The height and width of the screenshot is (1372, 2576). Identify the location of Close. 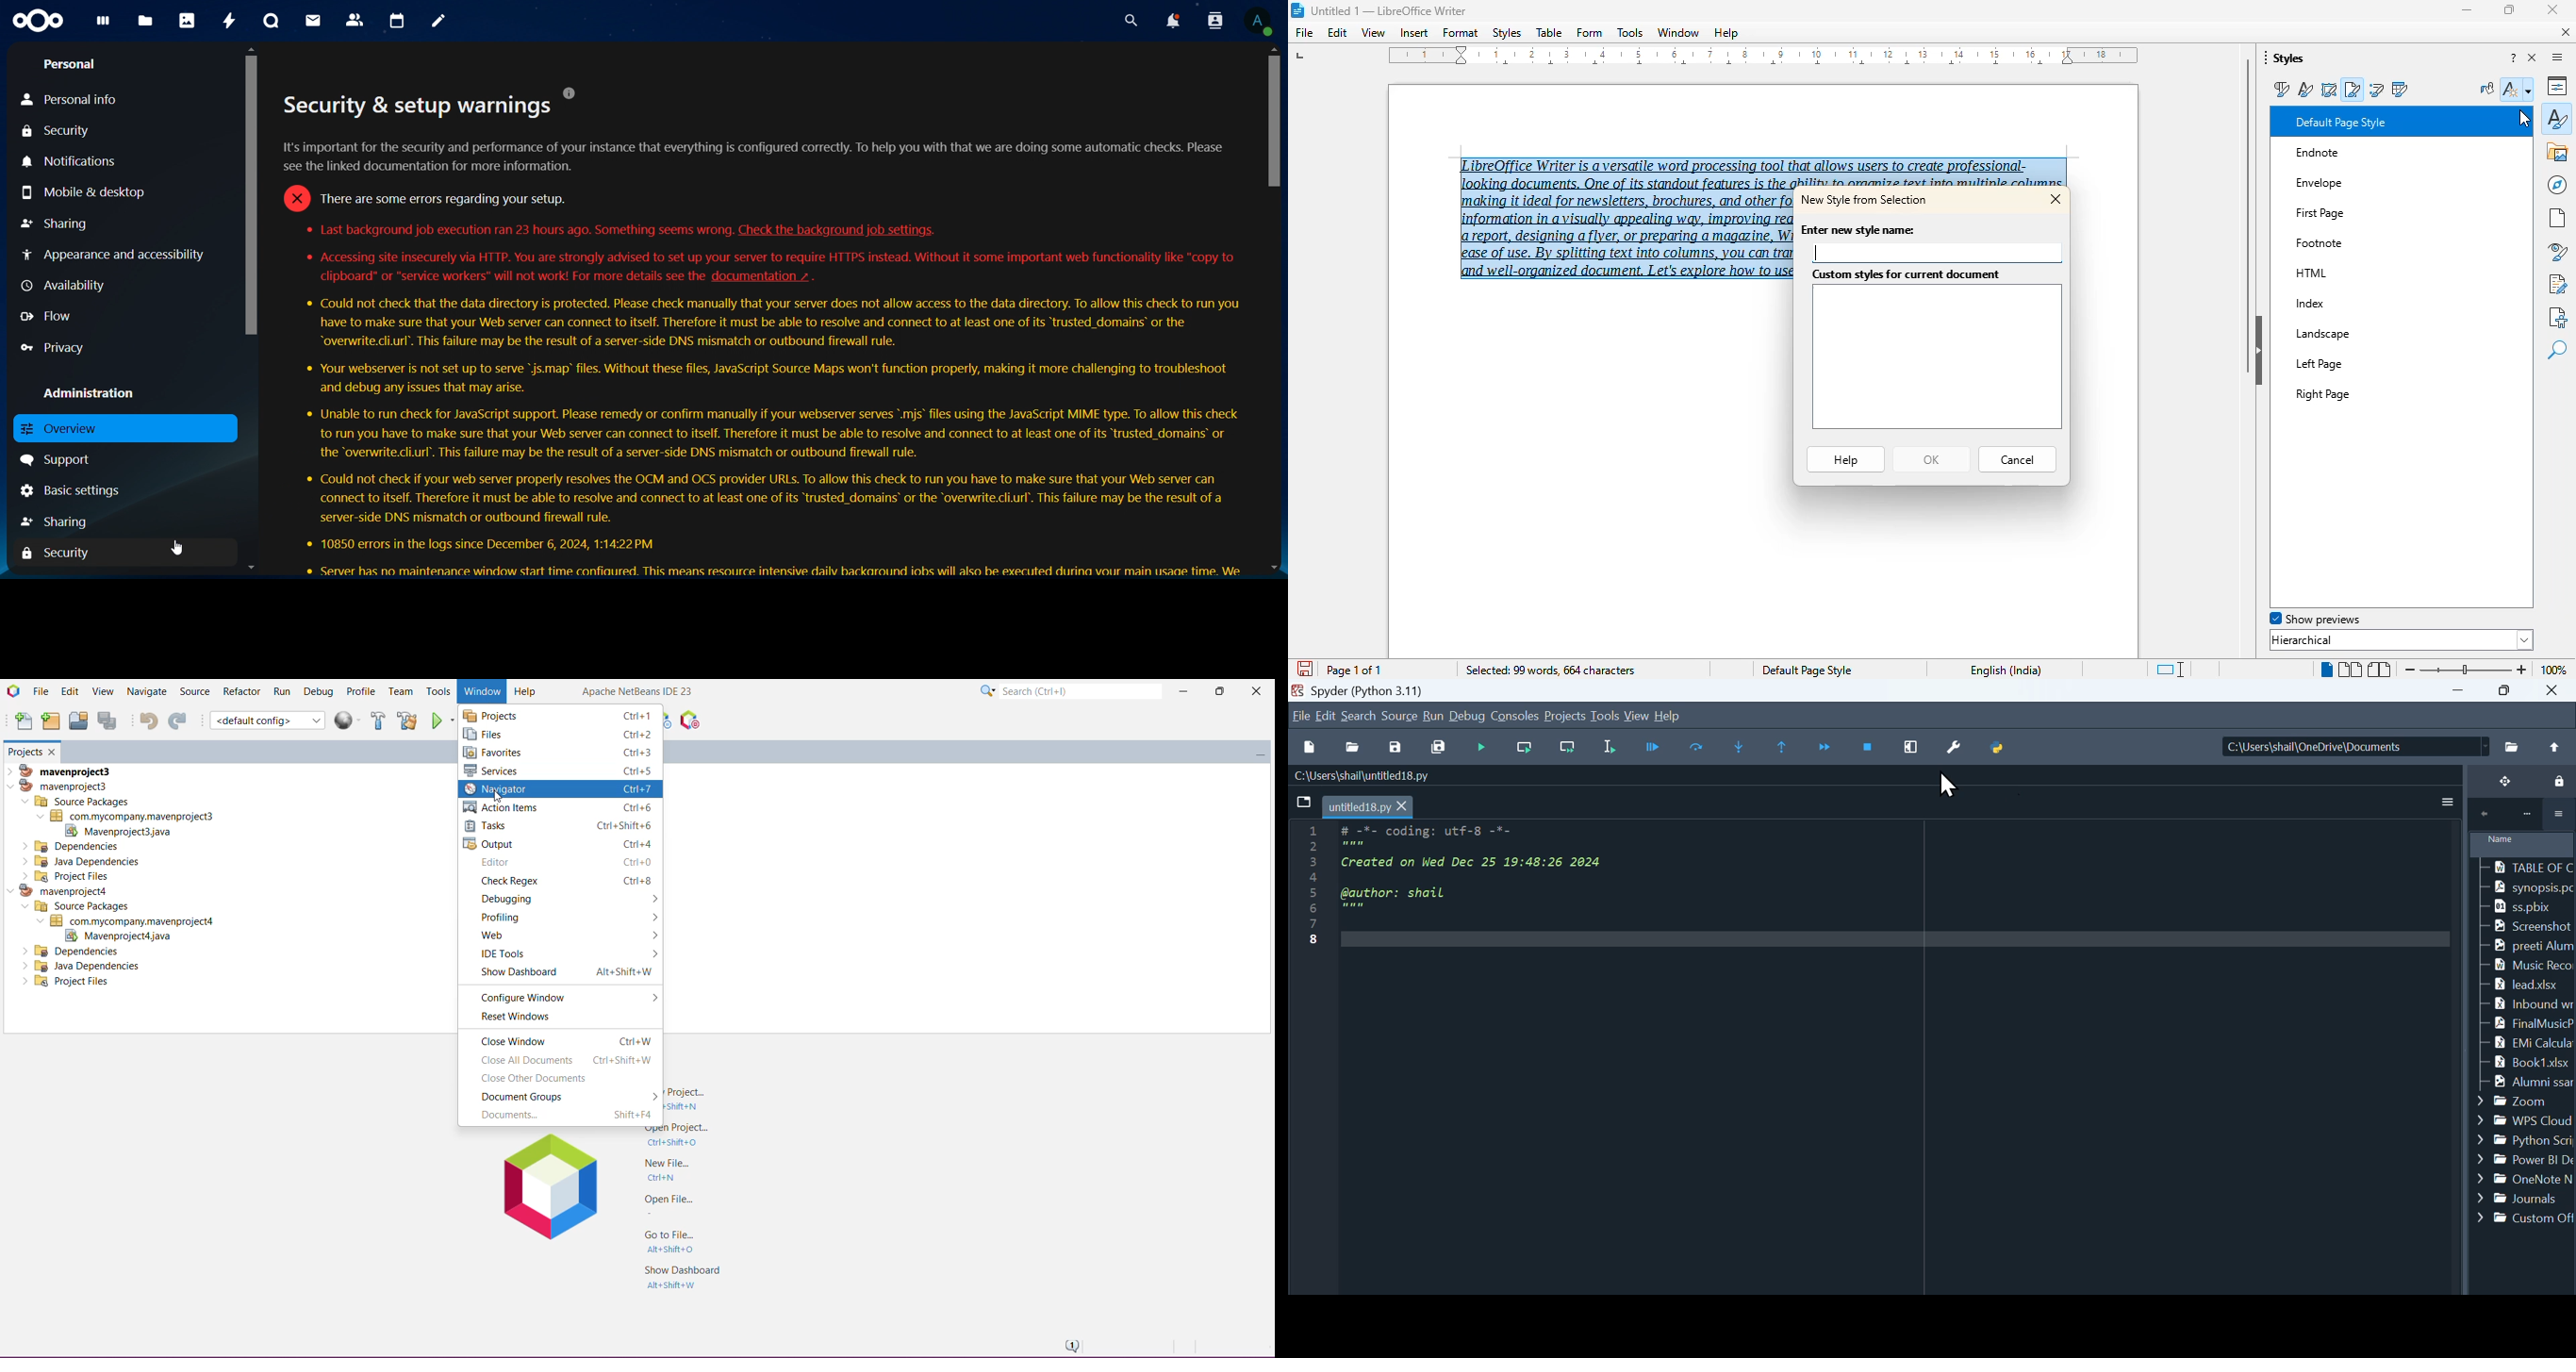
(2557, 690).